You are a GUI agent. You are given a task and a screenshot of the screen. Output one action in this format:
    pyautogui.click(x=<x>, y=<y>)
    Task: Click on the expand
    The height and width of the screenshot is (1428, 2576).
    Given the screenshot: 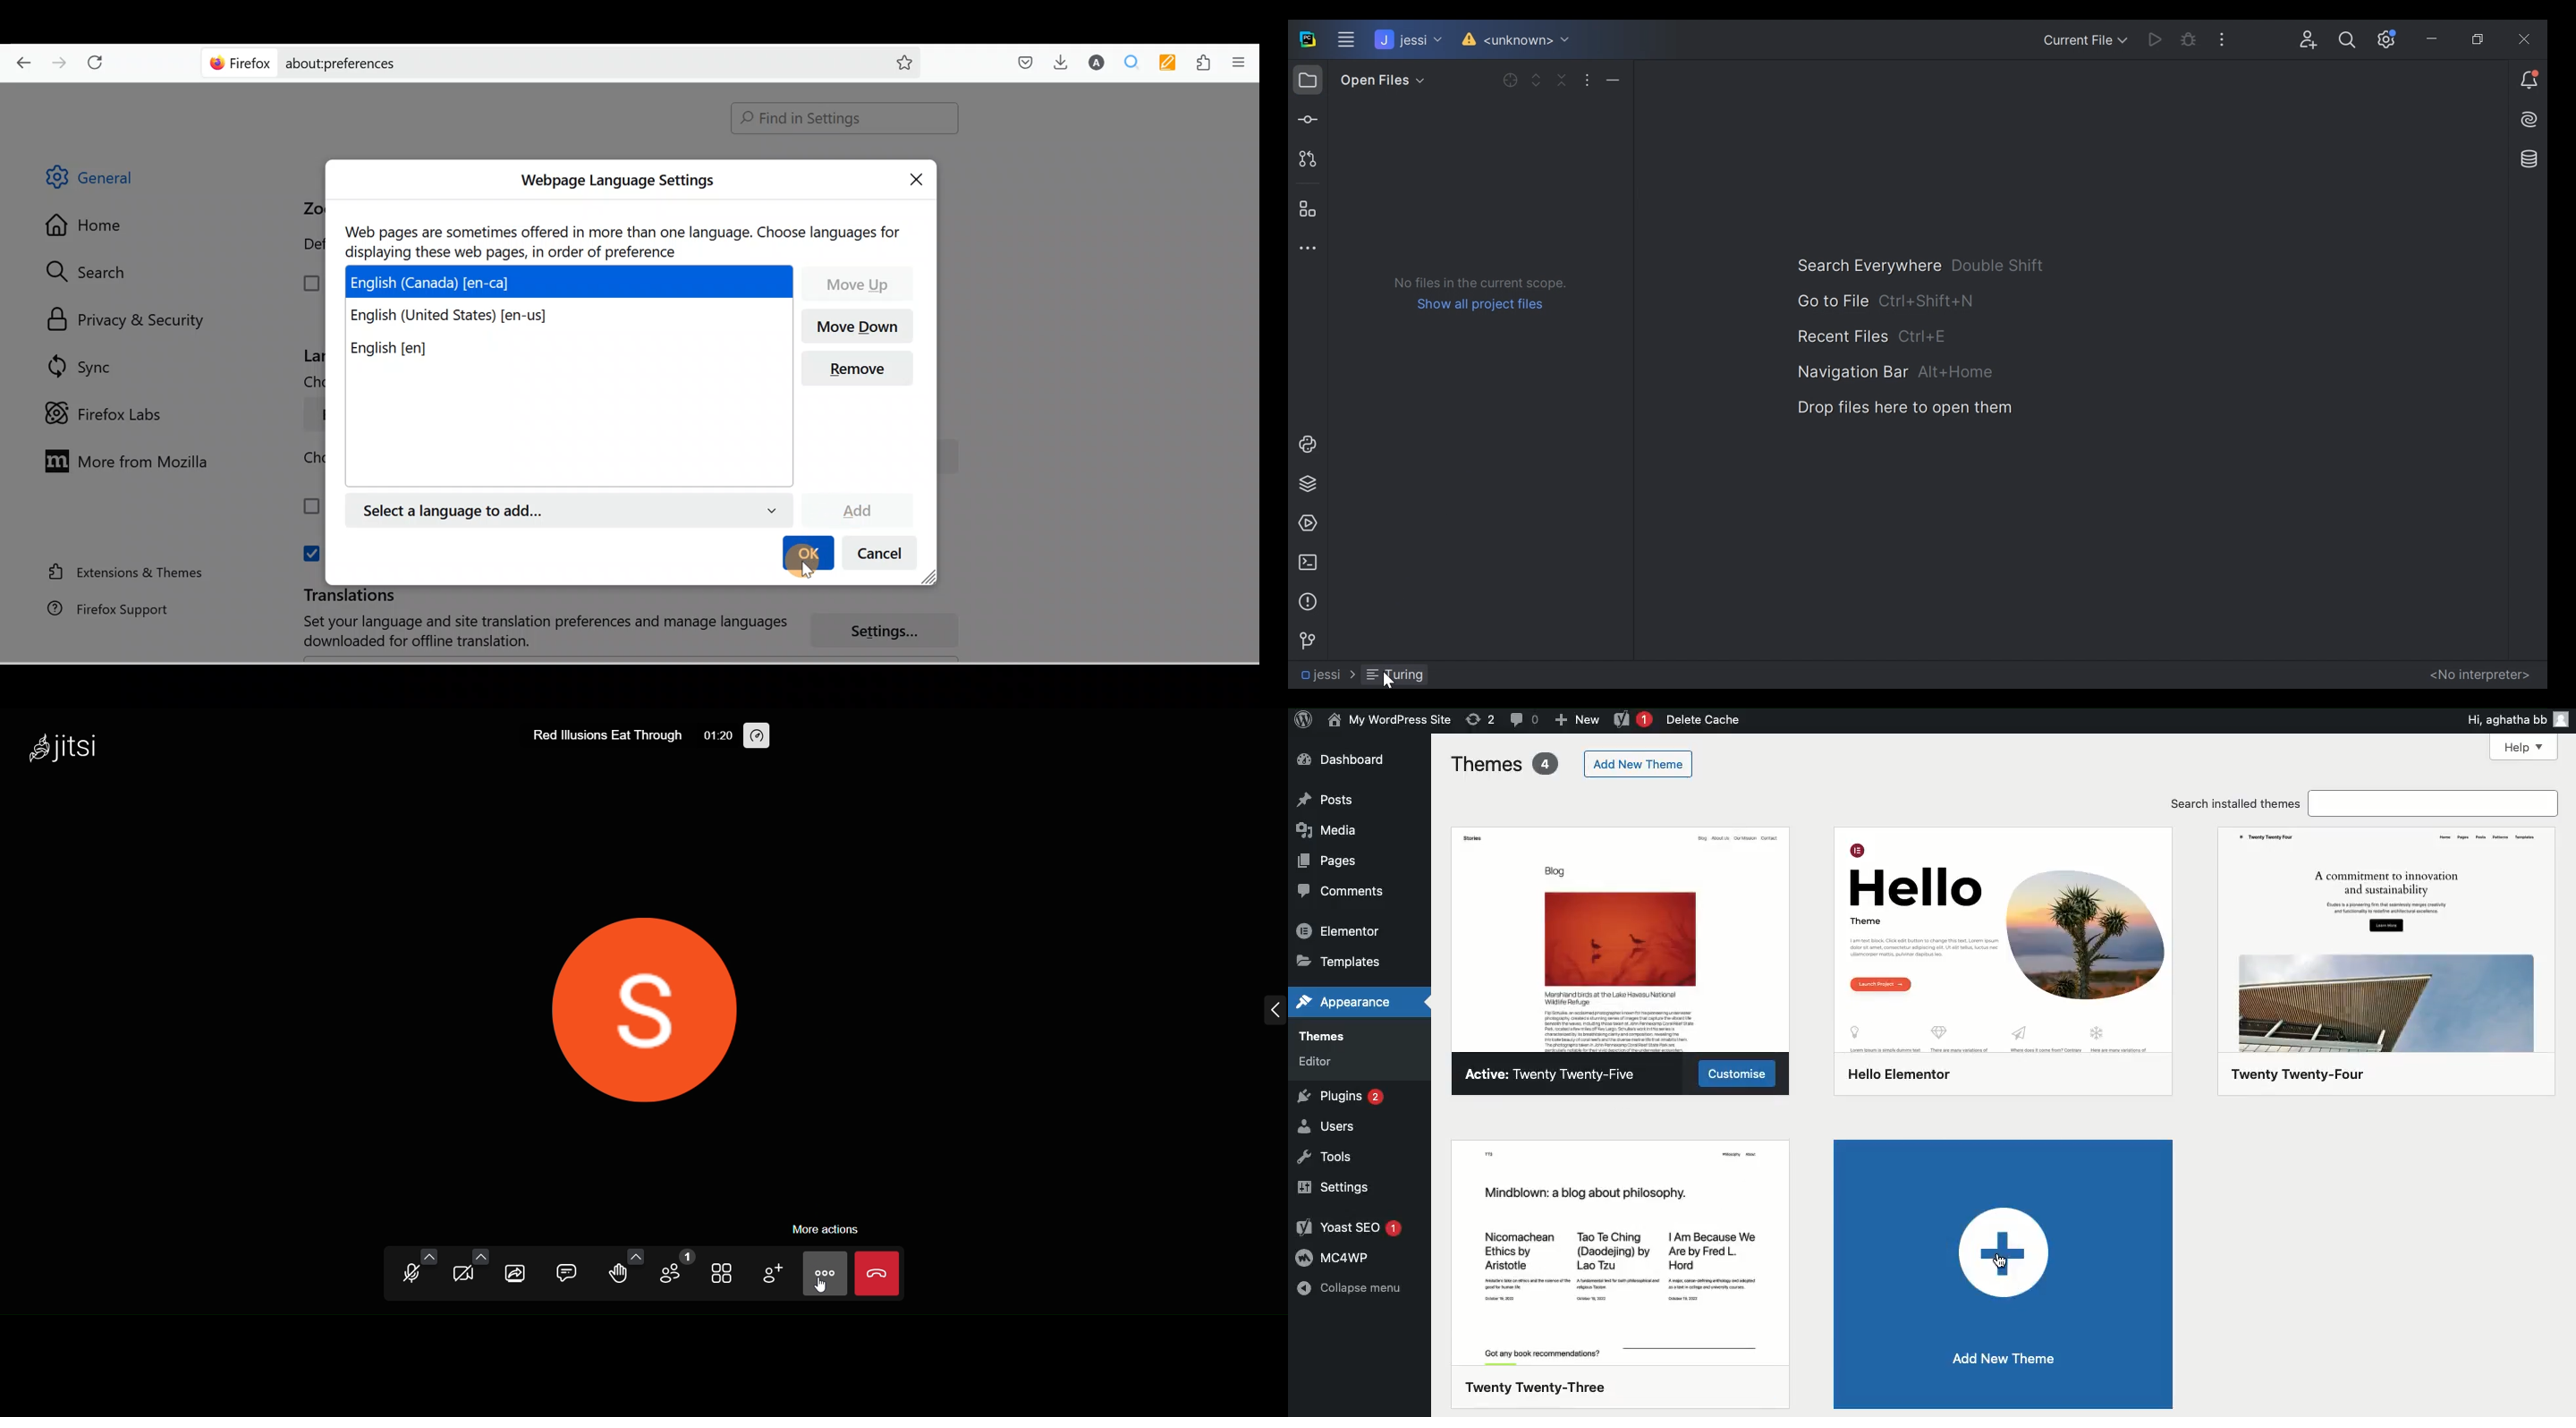 What is the action you would take?
    pyautogui.click(x=1269, y=1012)
    